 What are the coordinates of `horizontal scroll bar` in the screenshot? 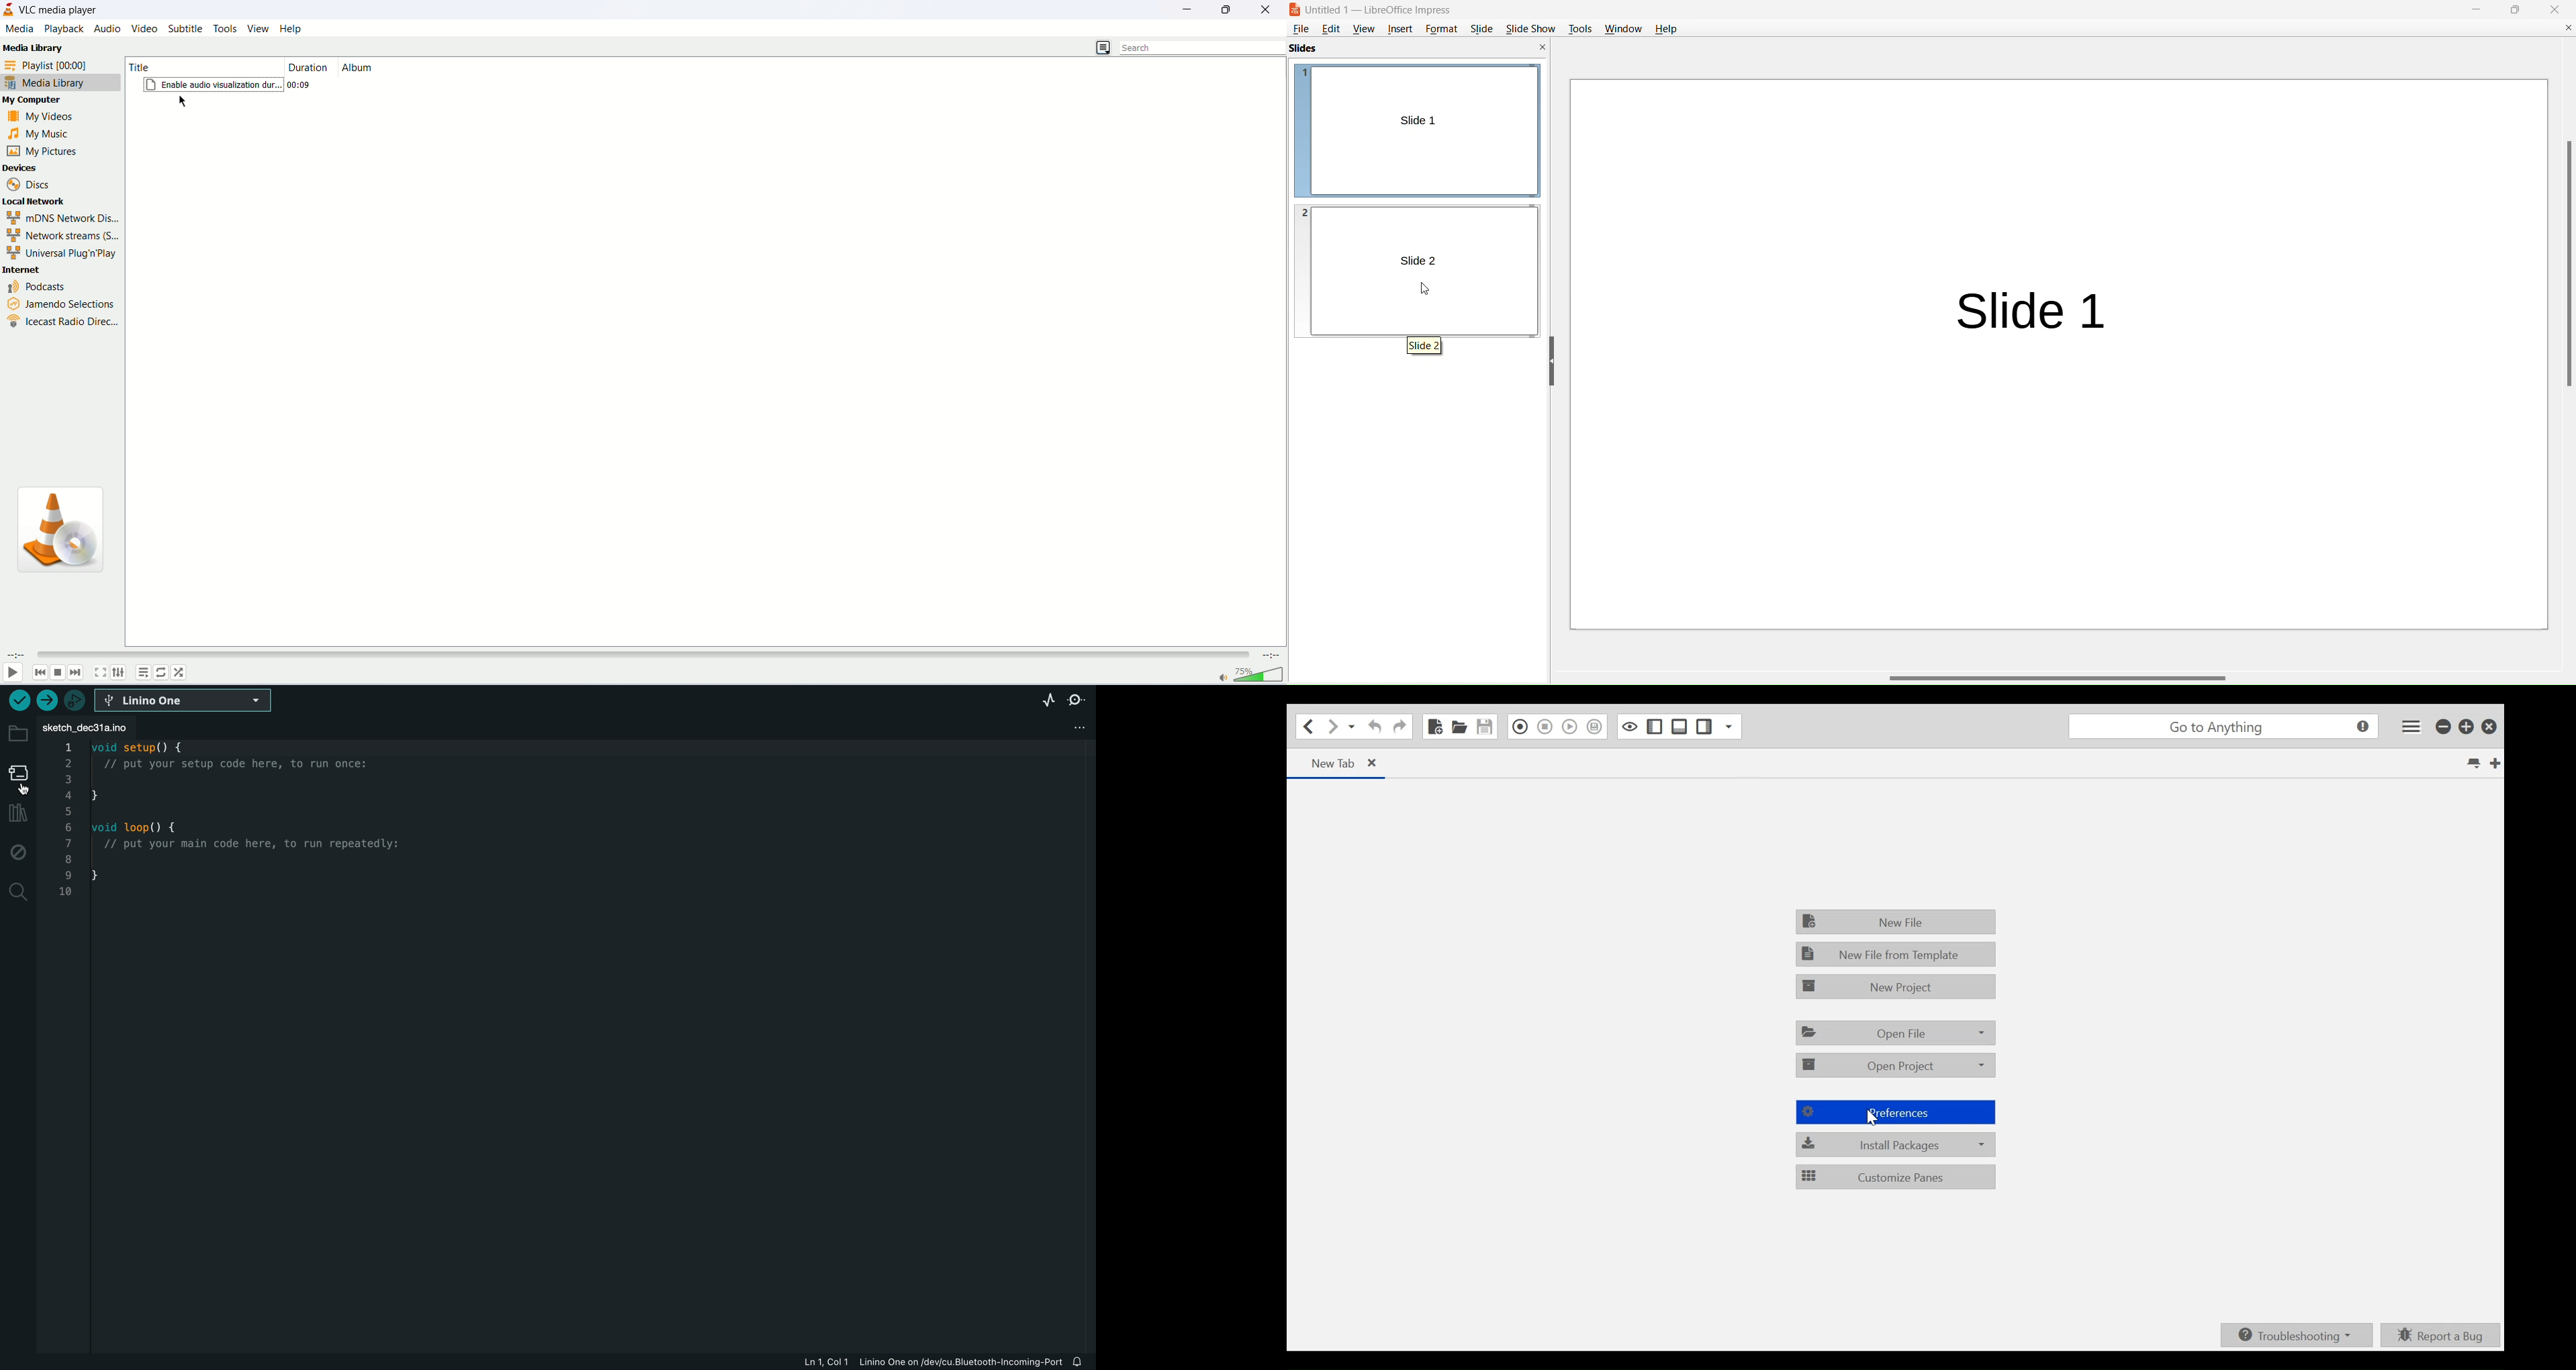 It's located at (2063, 676).